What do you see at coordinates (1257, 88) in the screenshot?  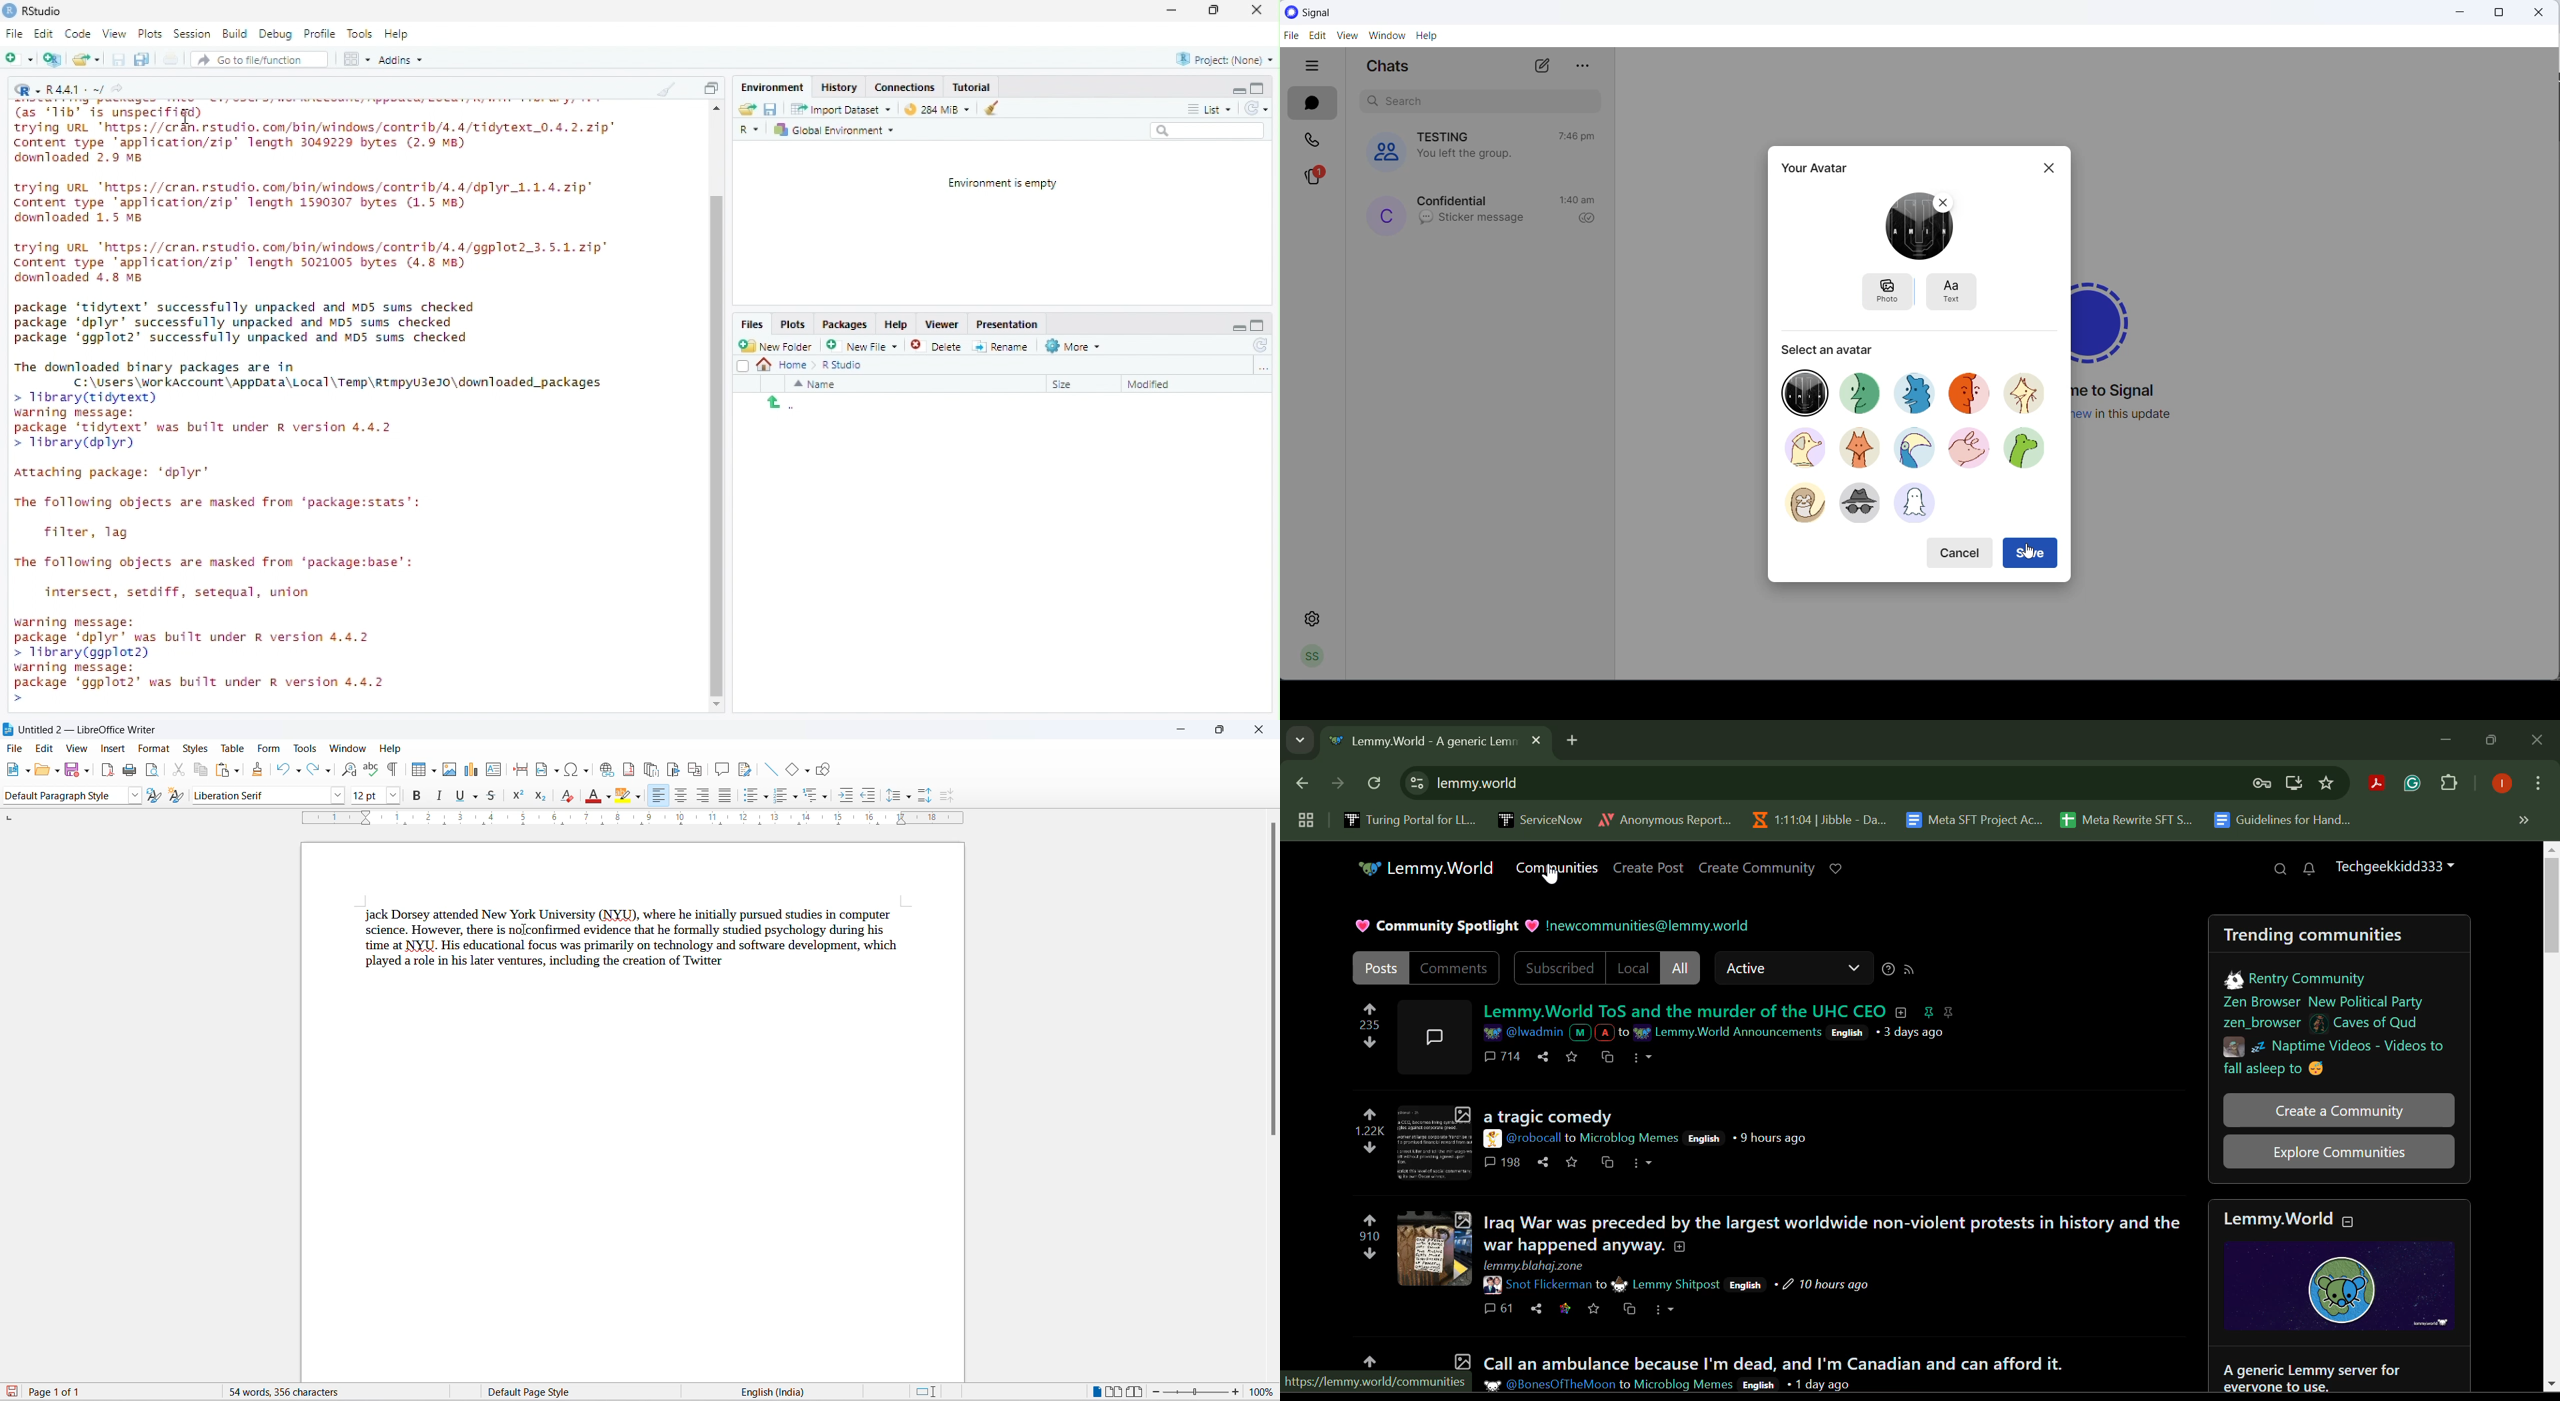 I see `Maximize` at bounding box center [1257, 88].